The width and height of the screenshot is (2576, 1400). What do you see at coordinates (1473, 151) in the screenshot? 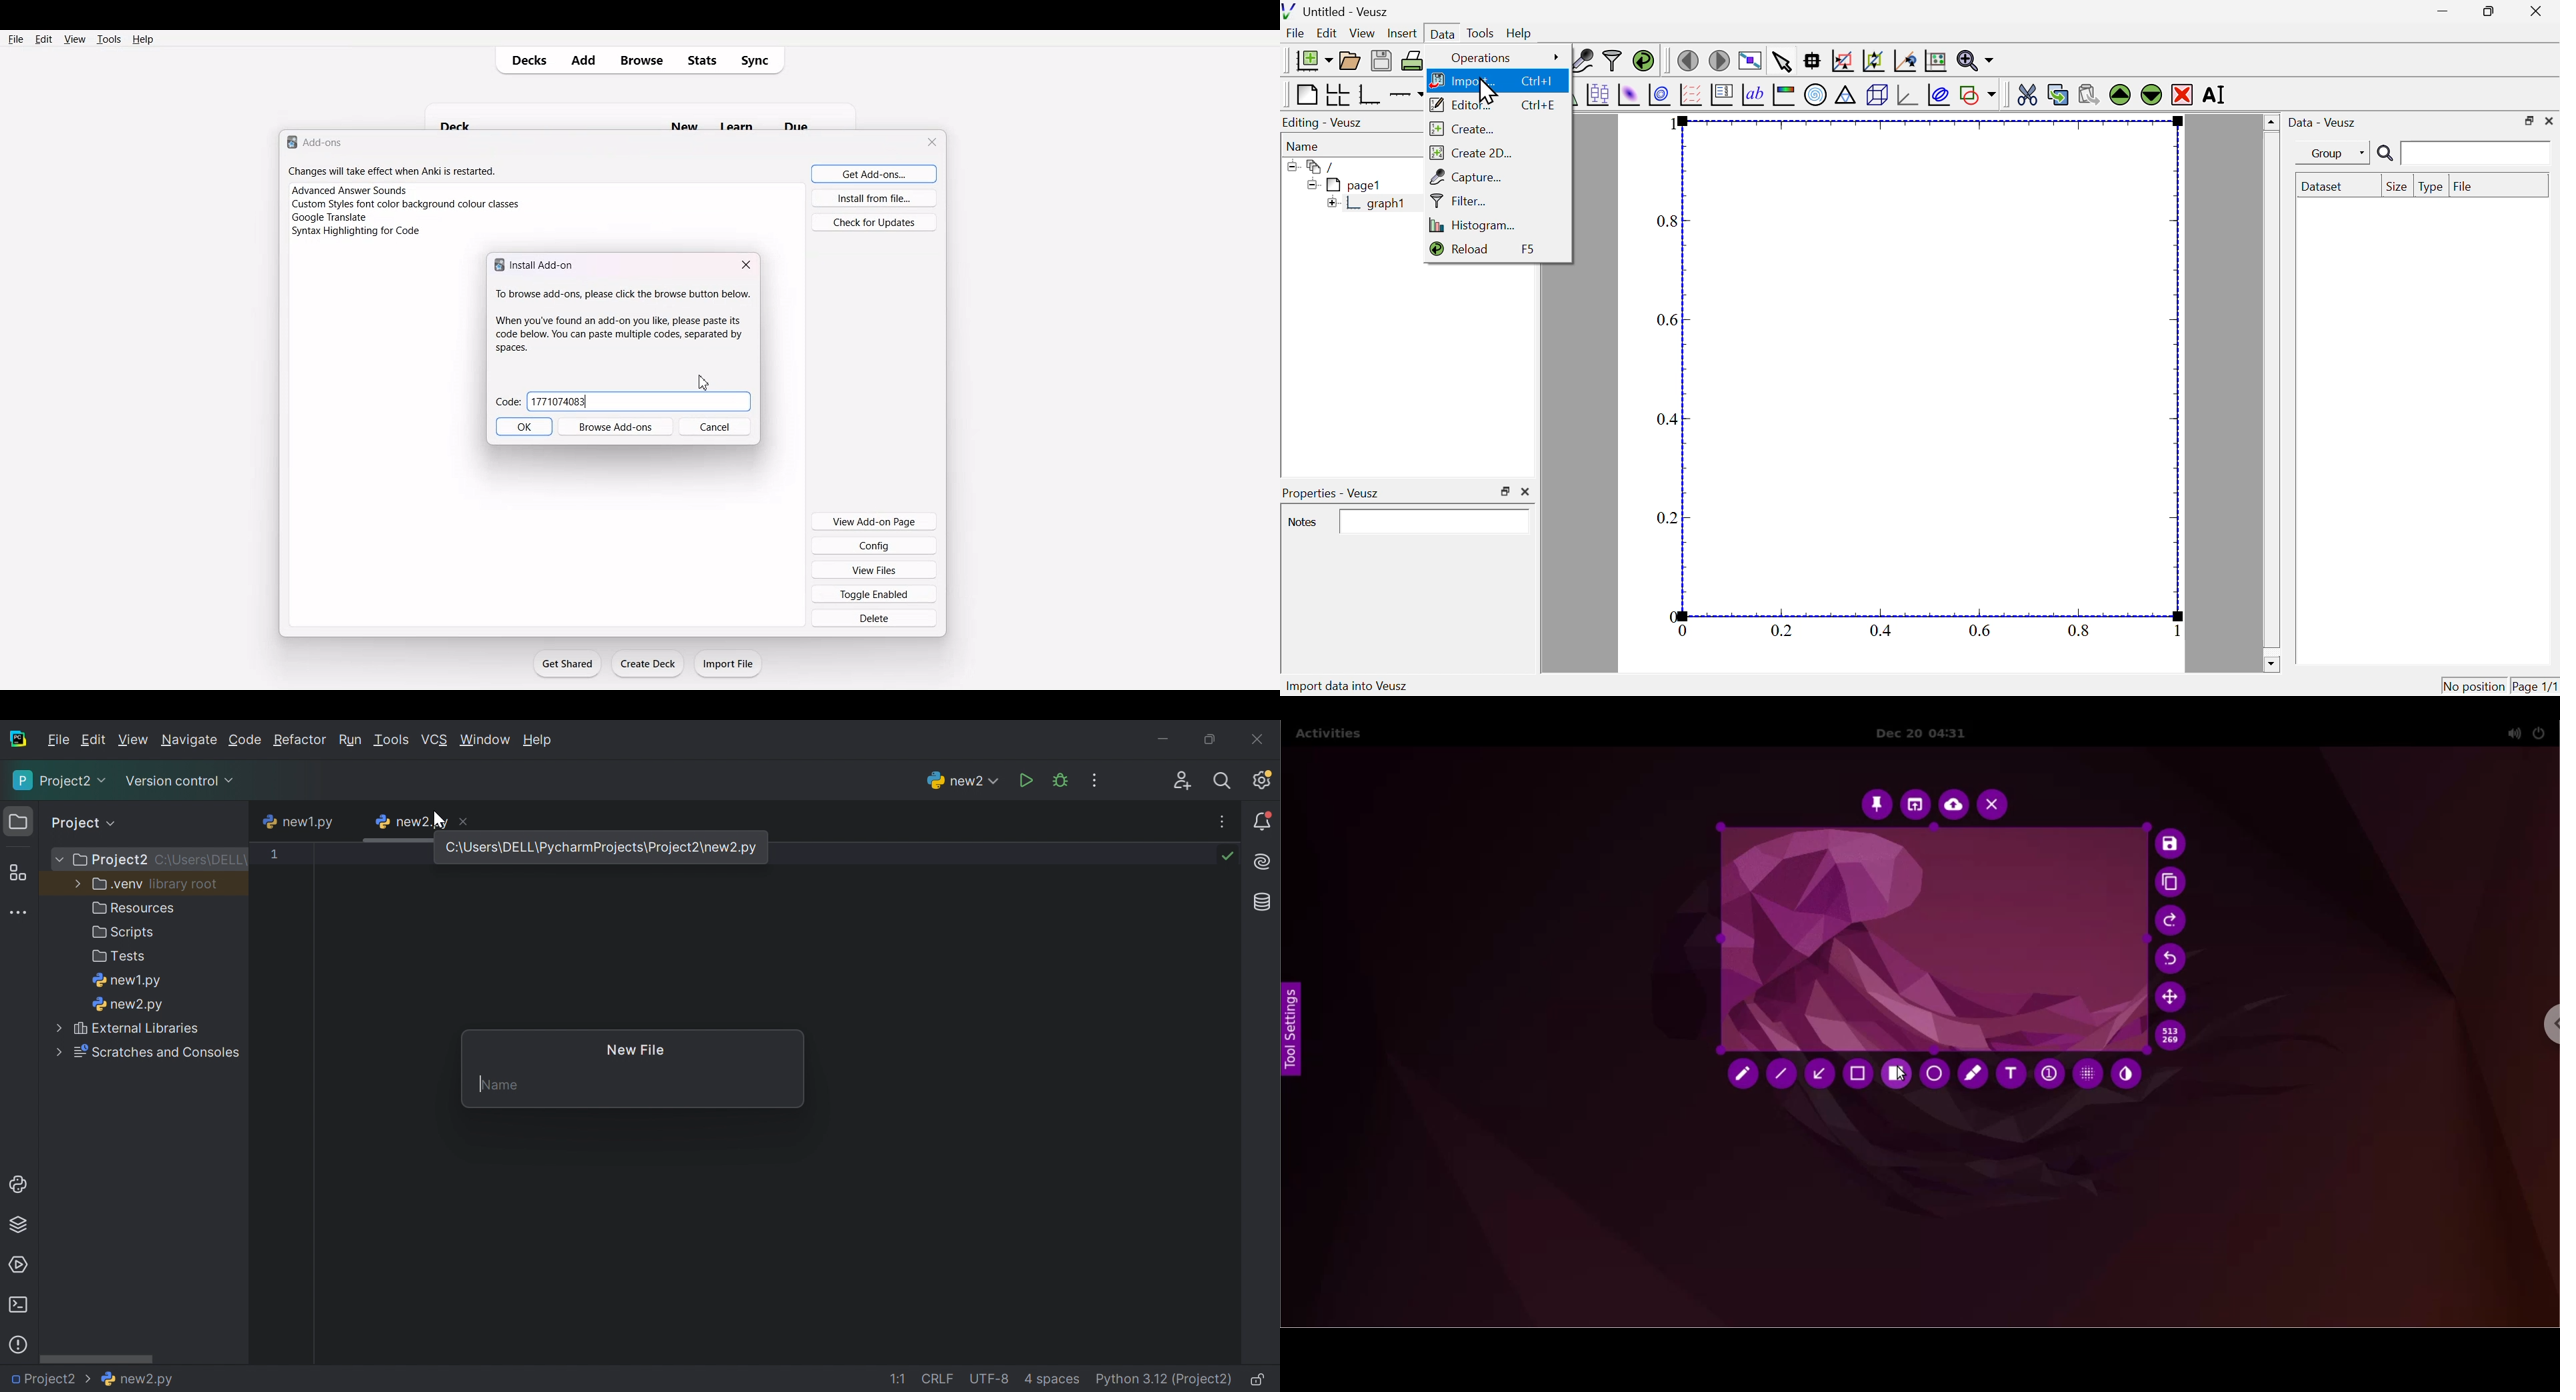
I see `Create 2D...` at bounding box center [1473, 151].